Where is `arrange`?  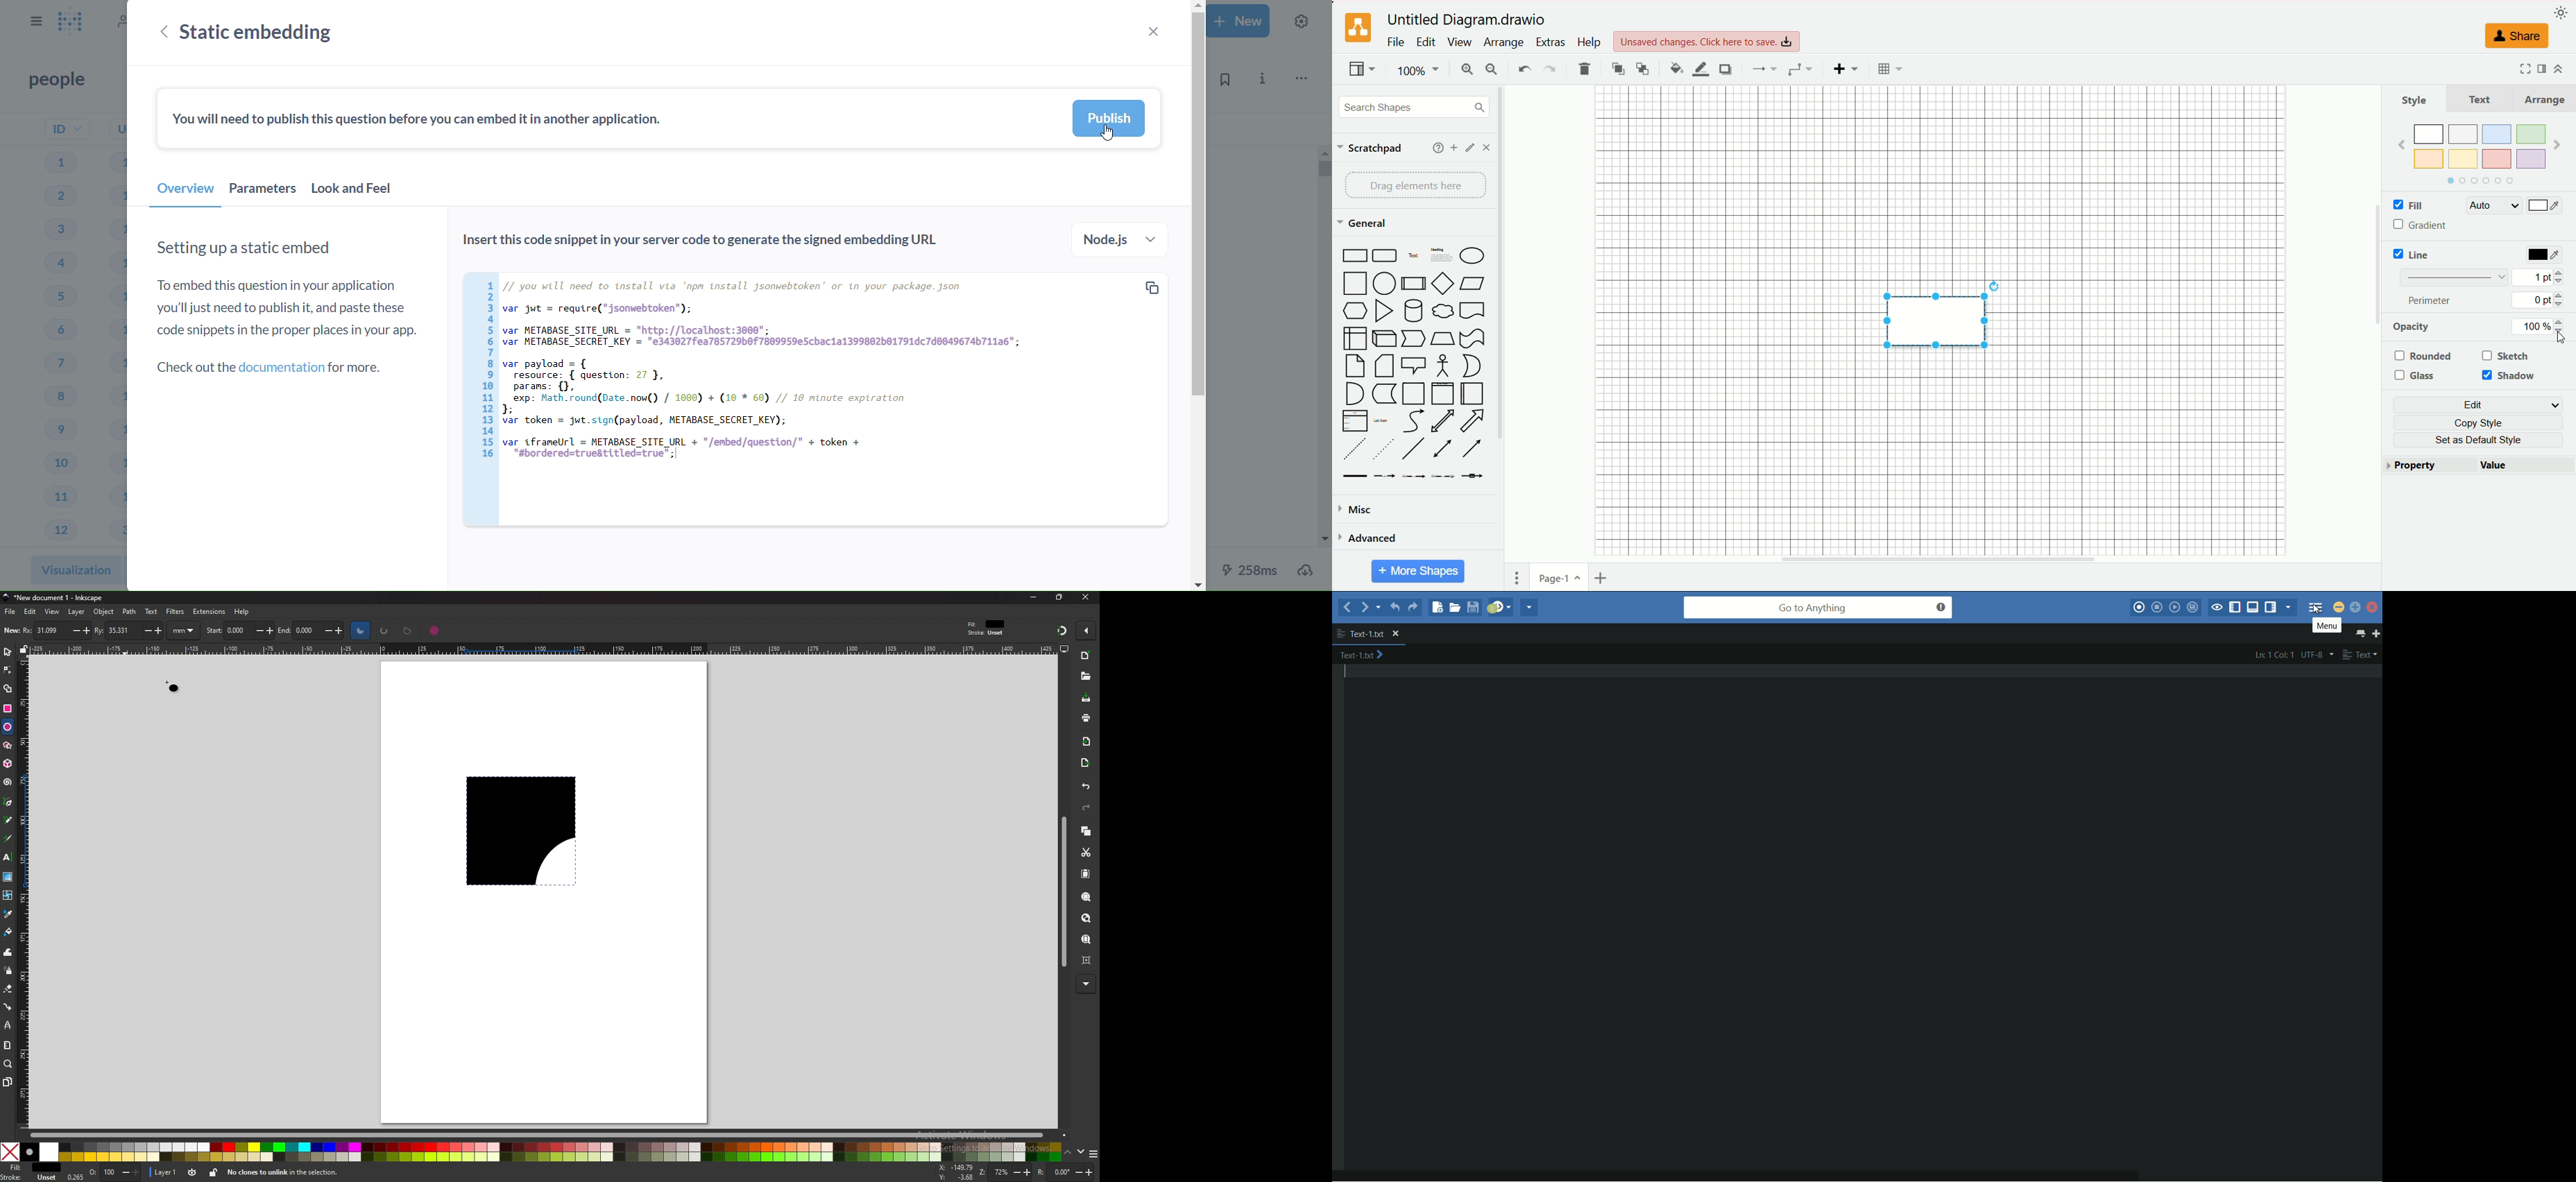
arrange is located at coordinates (1505, 43).